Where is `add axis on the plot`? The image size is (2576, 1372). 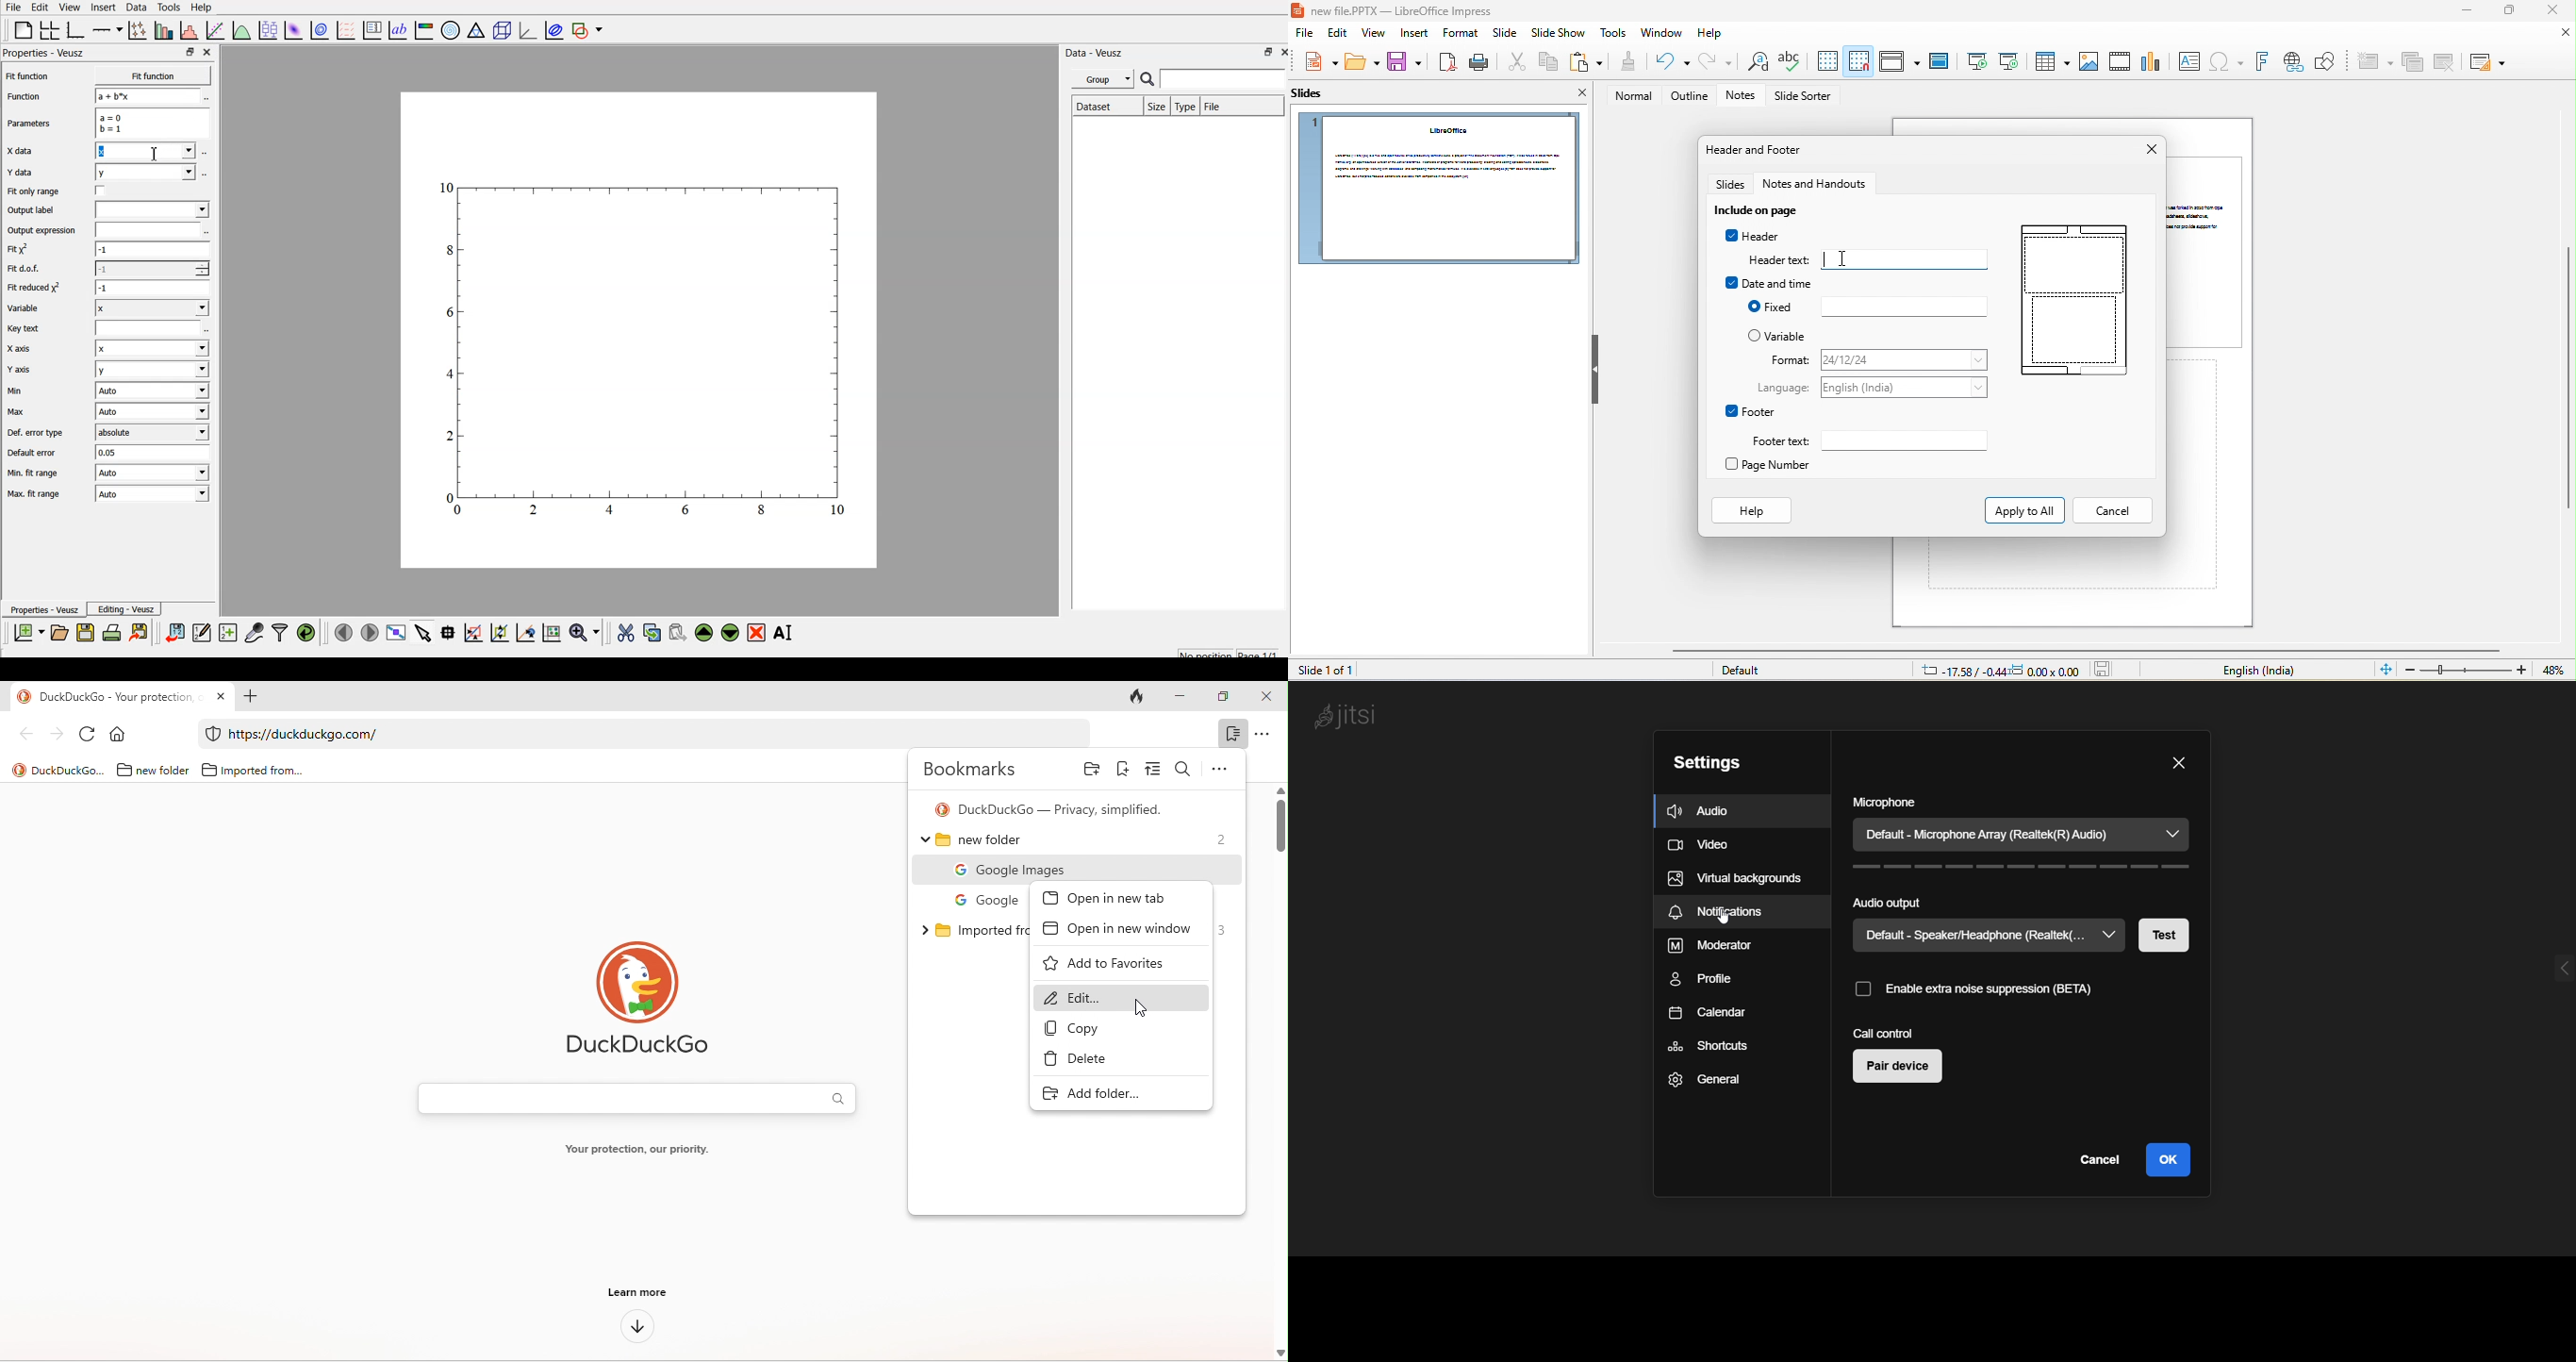
add axis on the plot is located at coordinates (108, 30).